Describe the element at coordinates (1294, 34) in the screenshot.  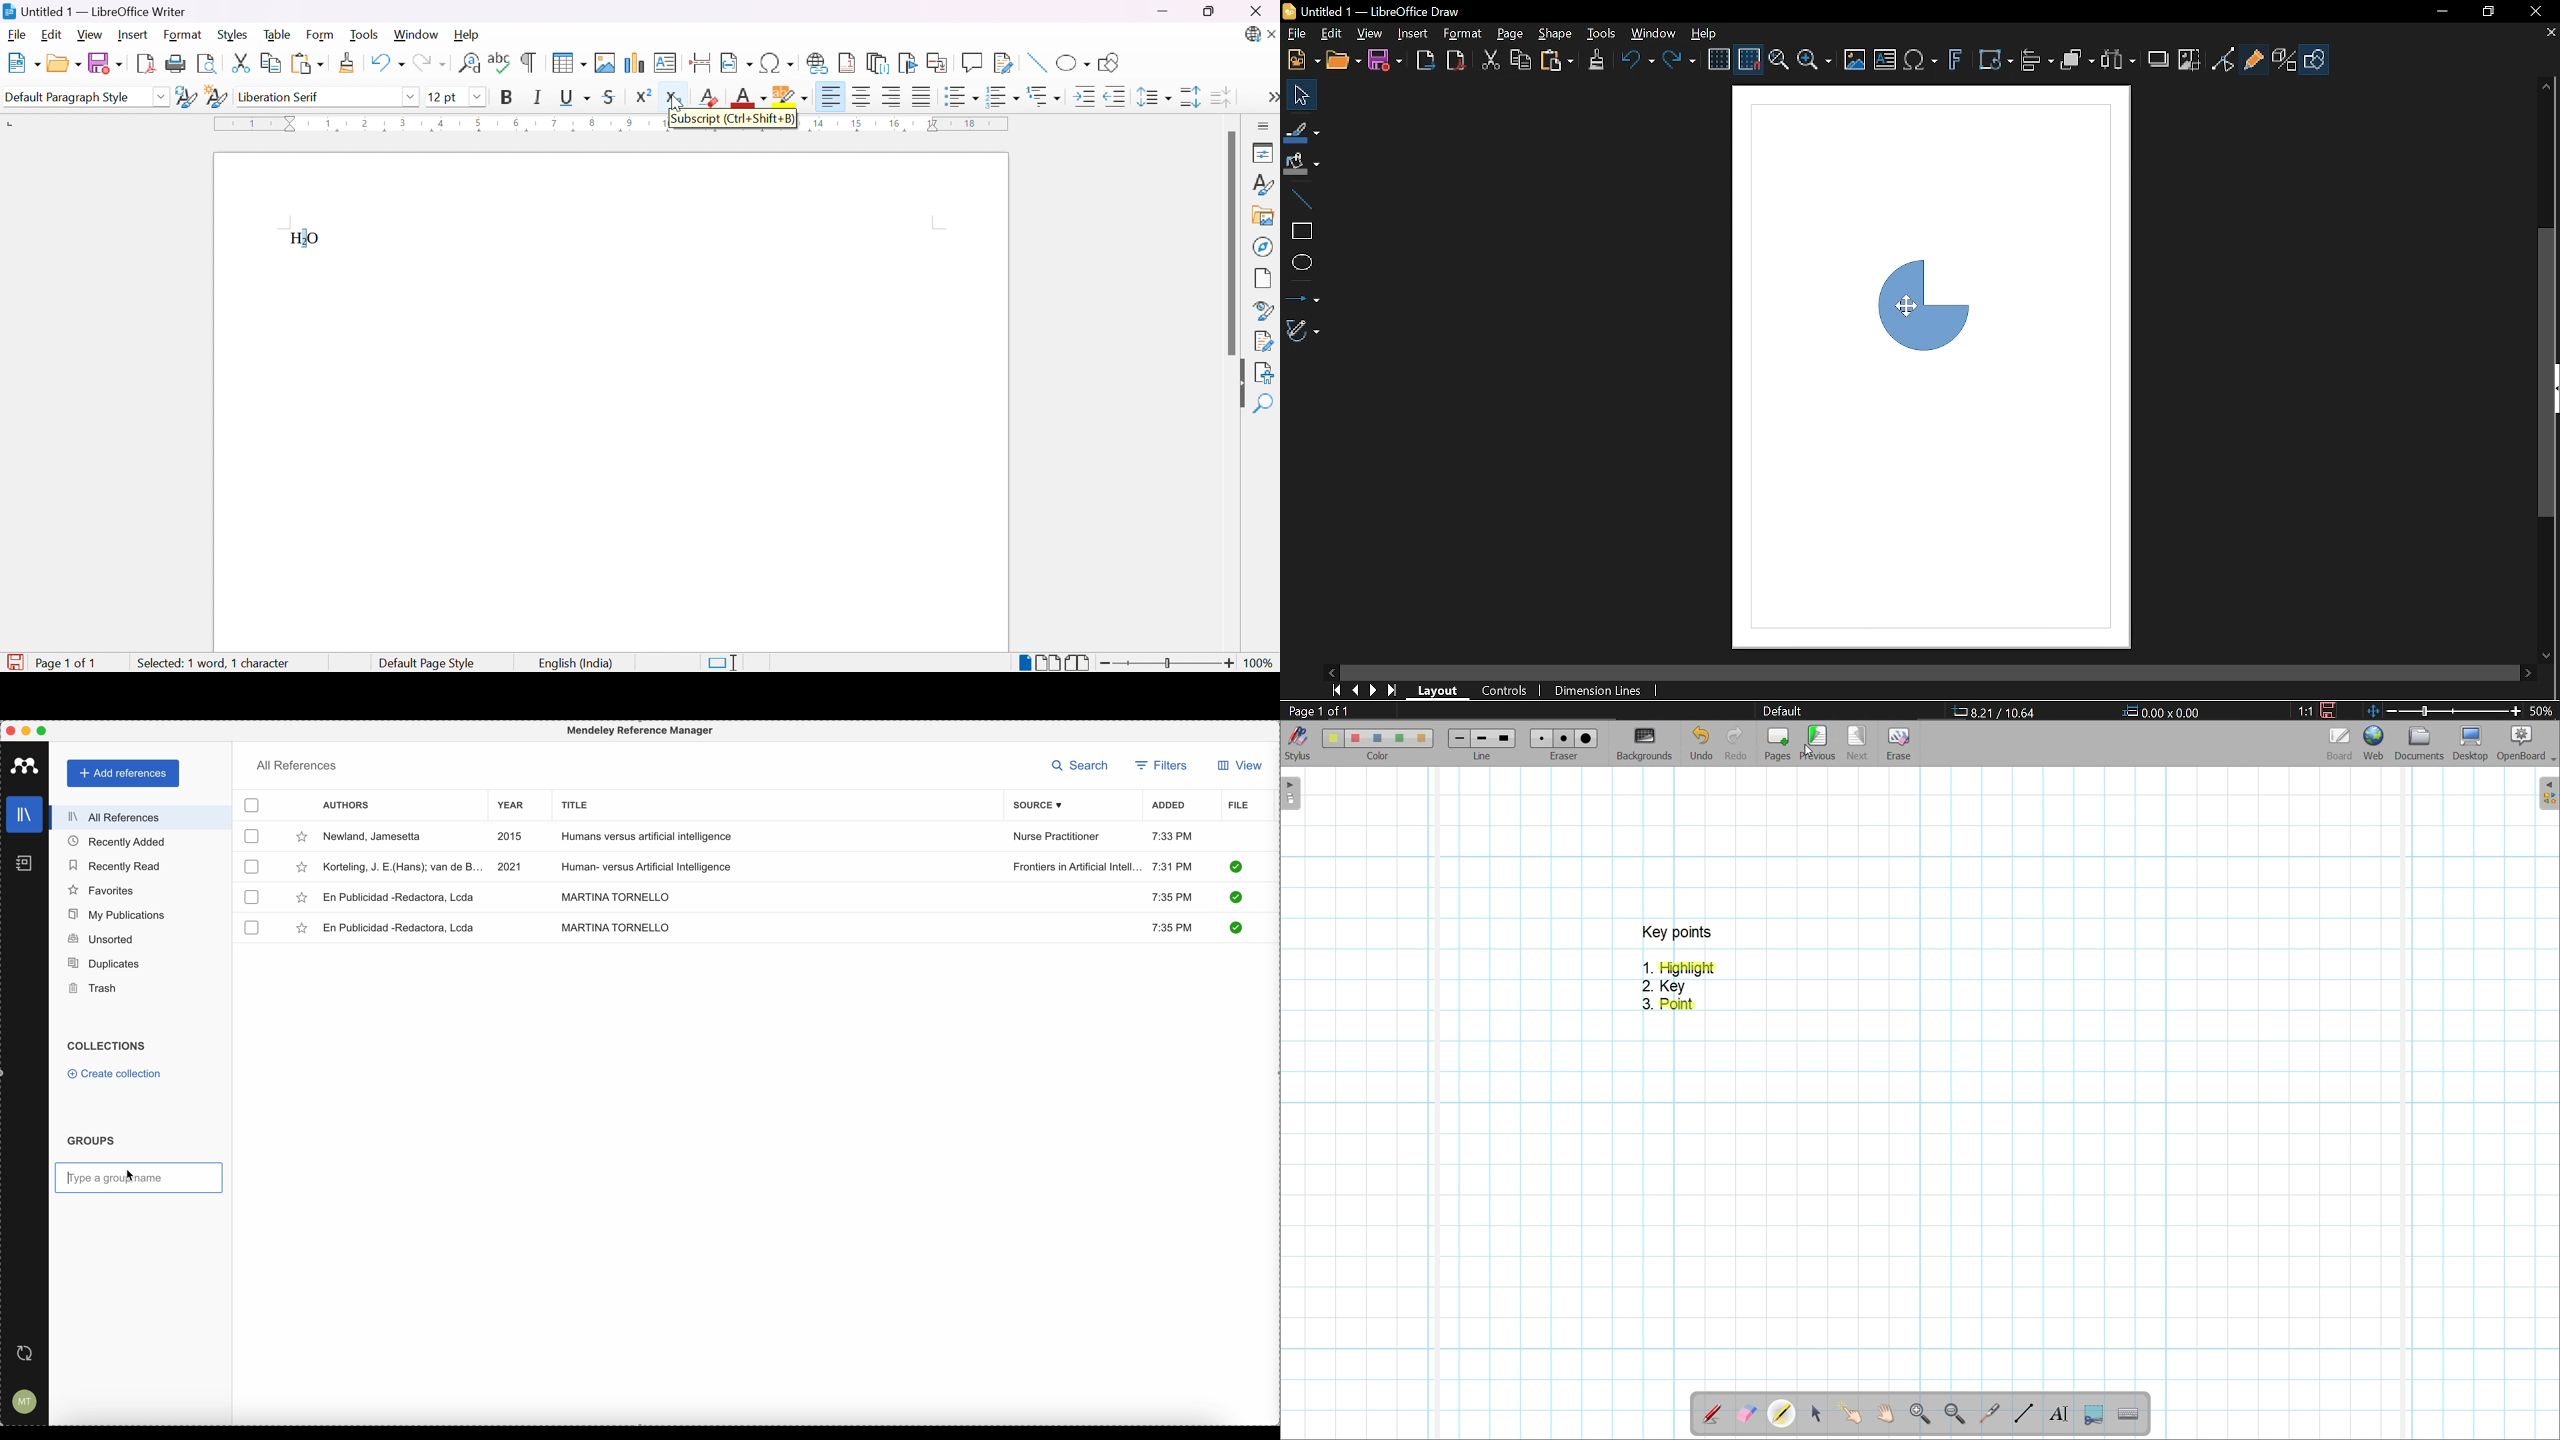
I see `File` at that location.